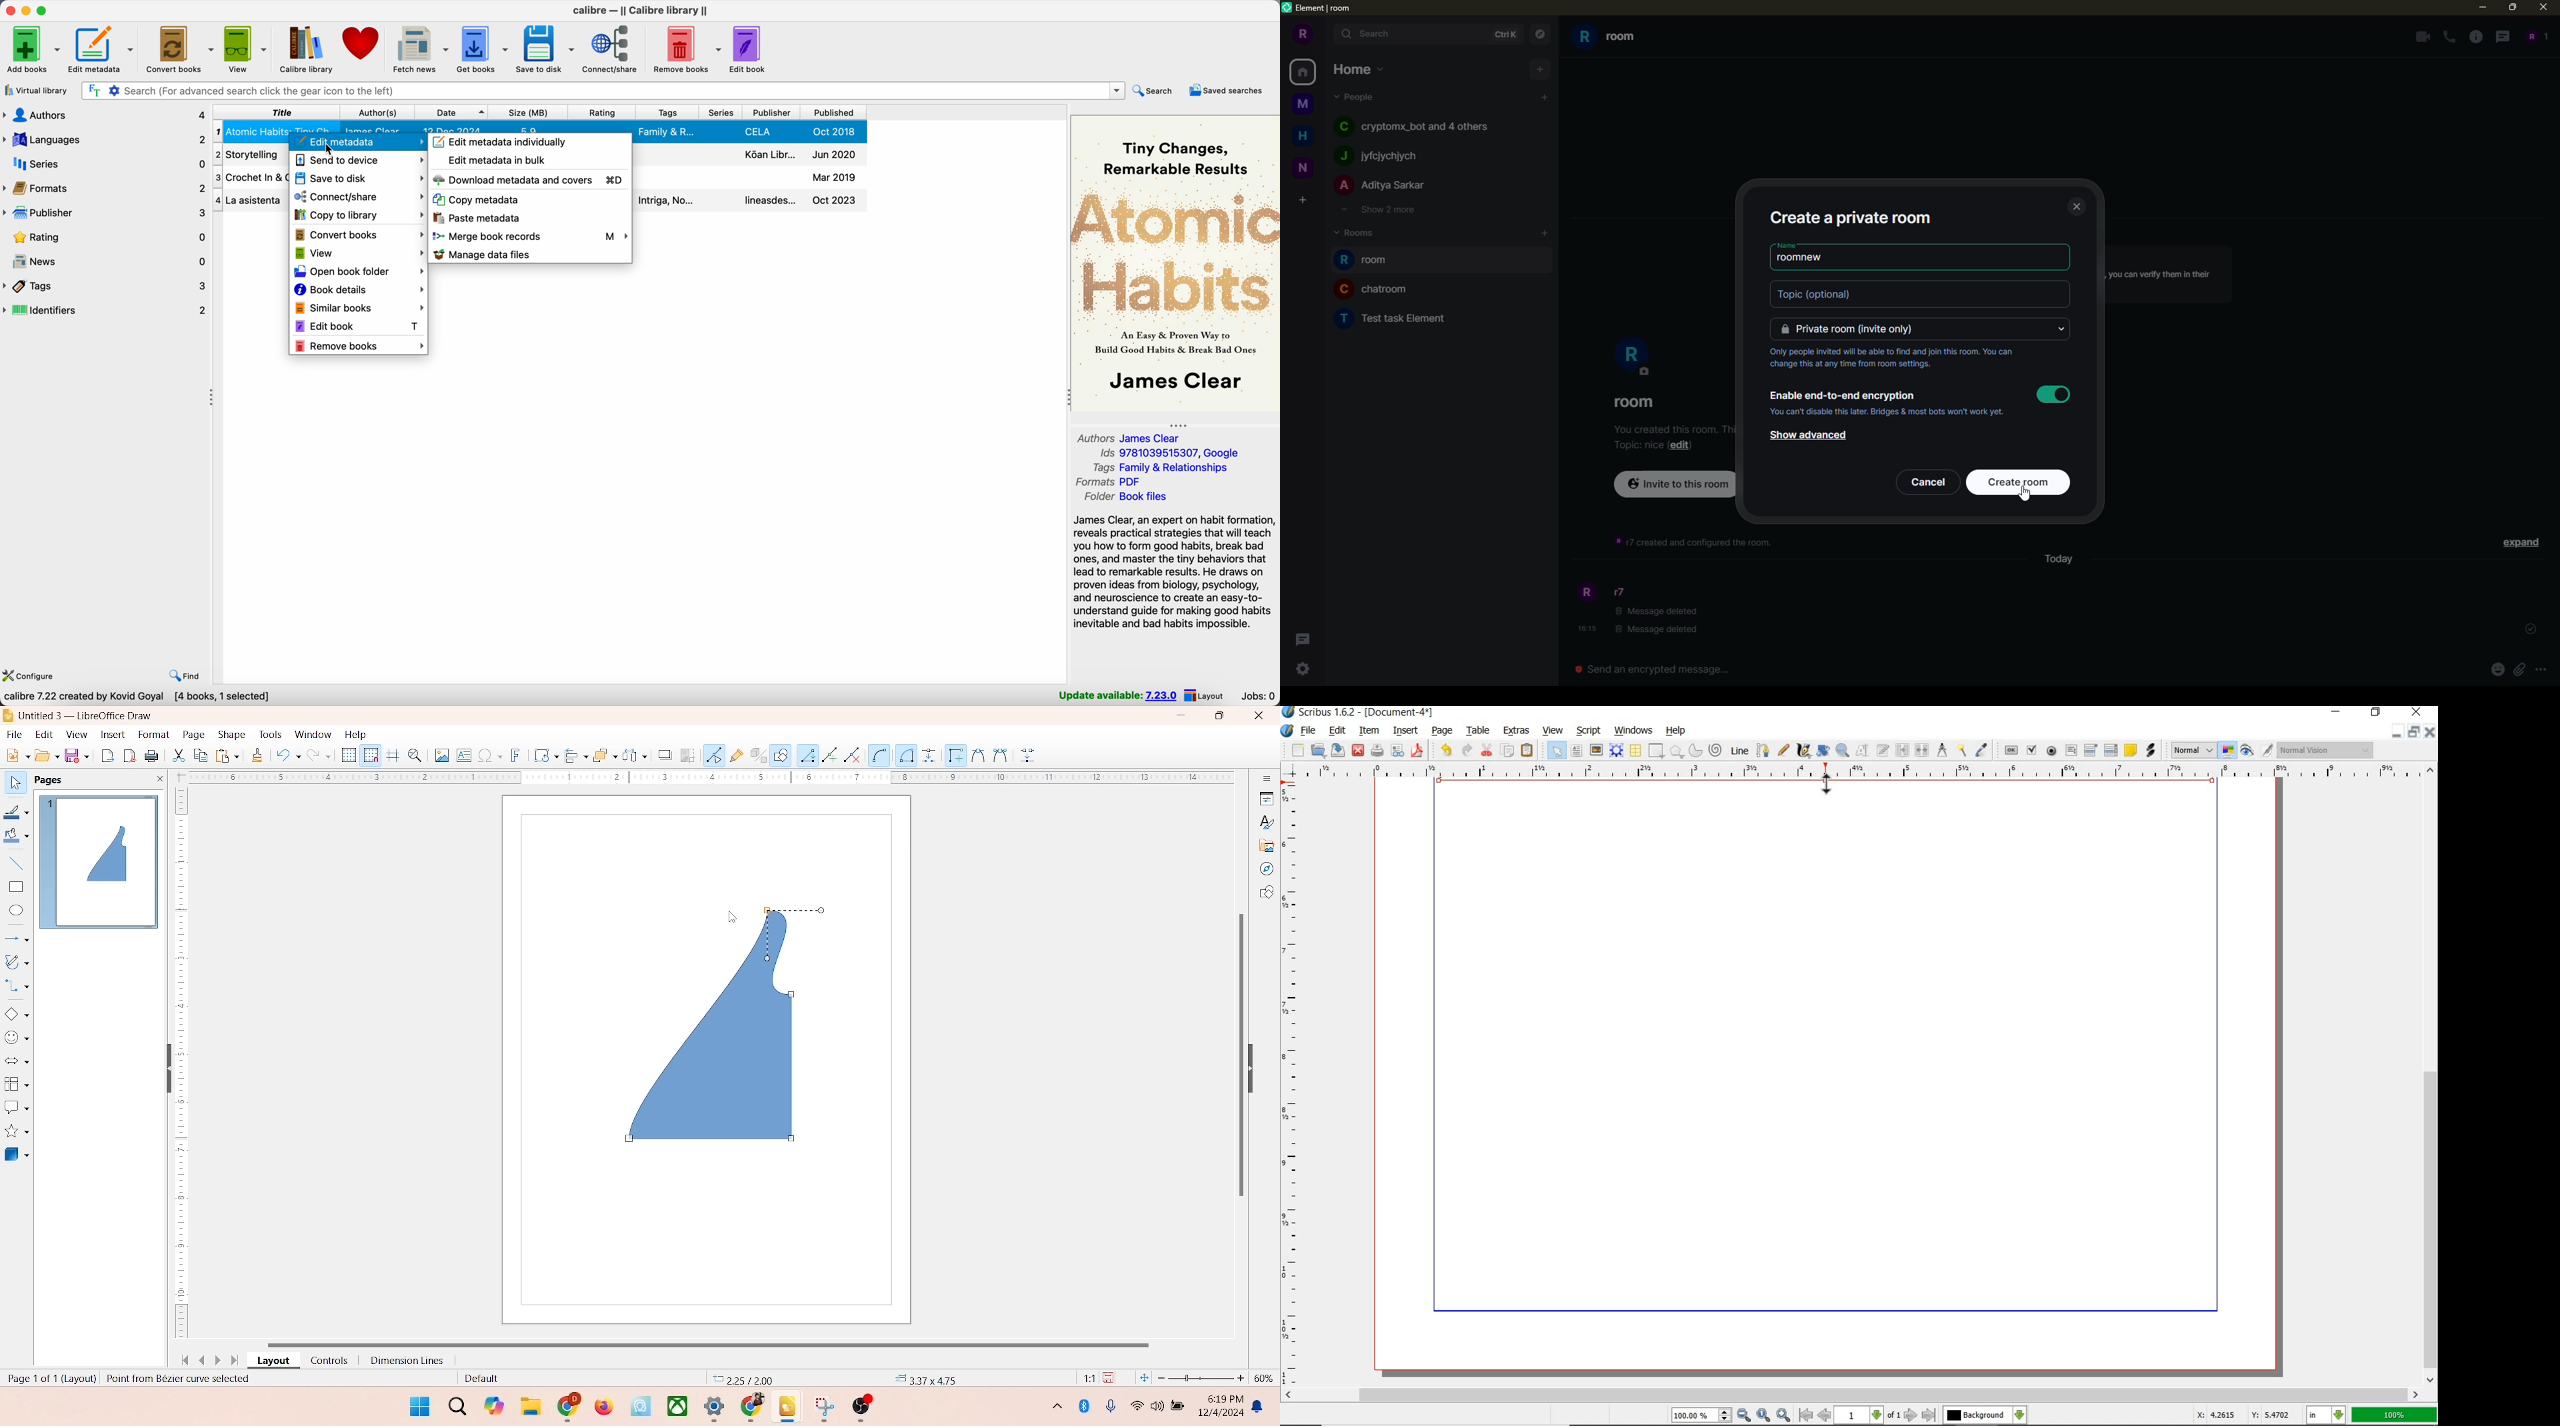 The height and width of the screenshot is (1428, 2576). What do you see at coordinates (830, 755) in the screenshot?
I see `Freeform line tool` at bounding box center [830, 755].